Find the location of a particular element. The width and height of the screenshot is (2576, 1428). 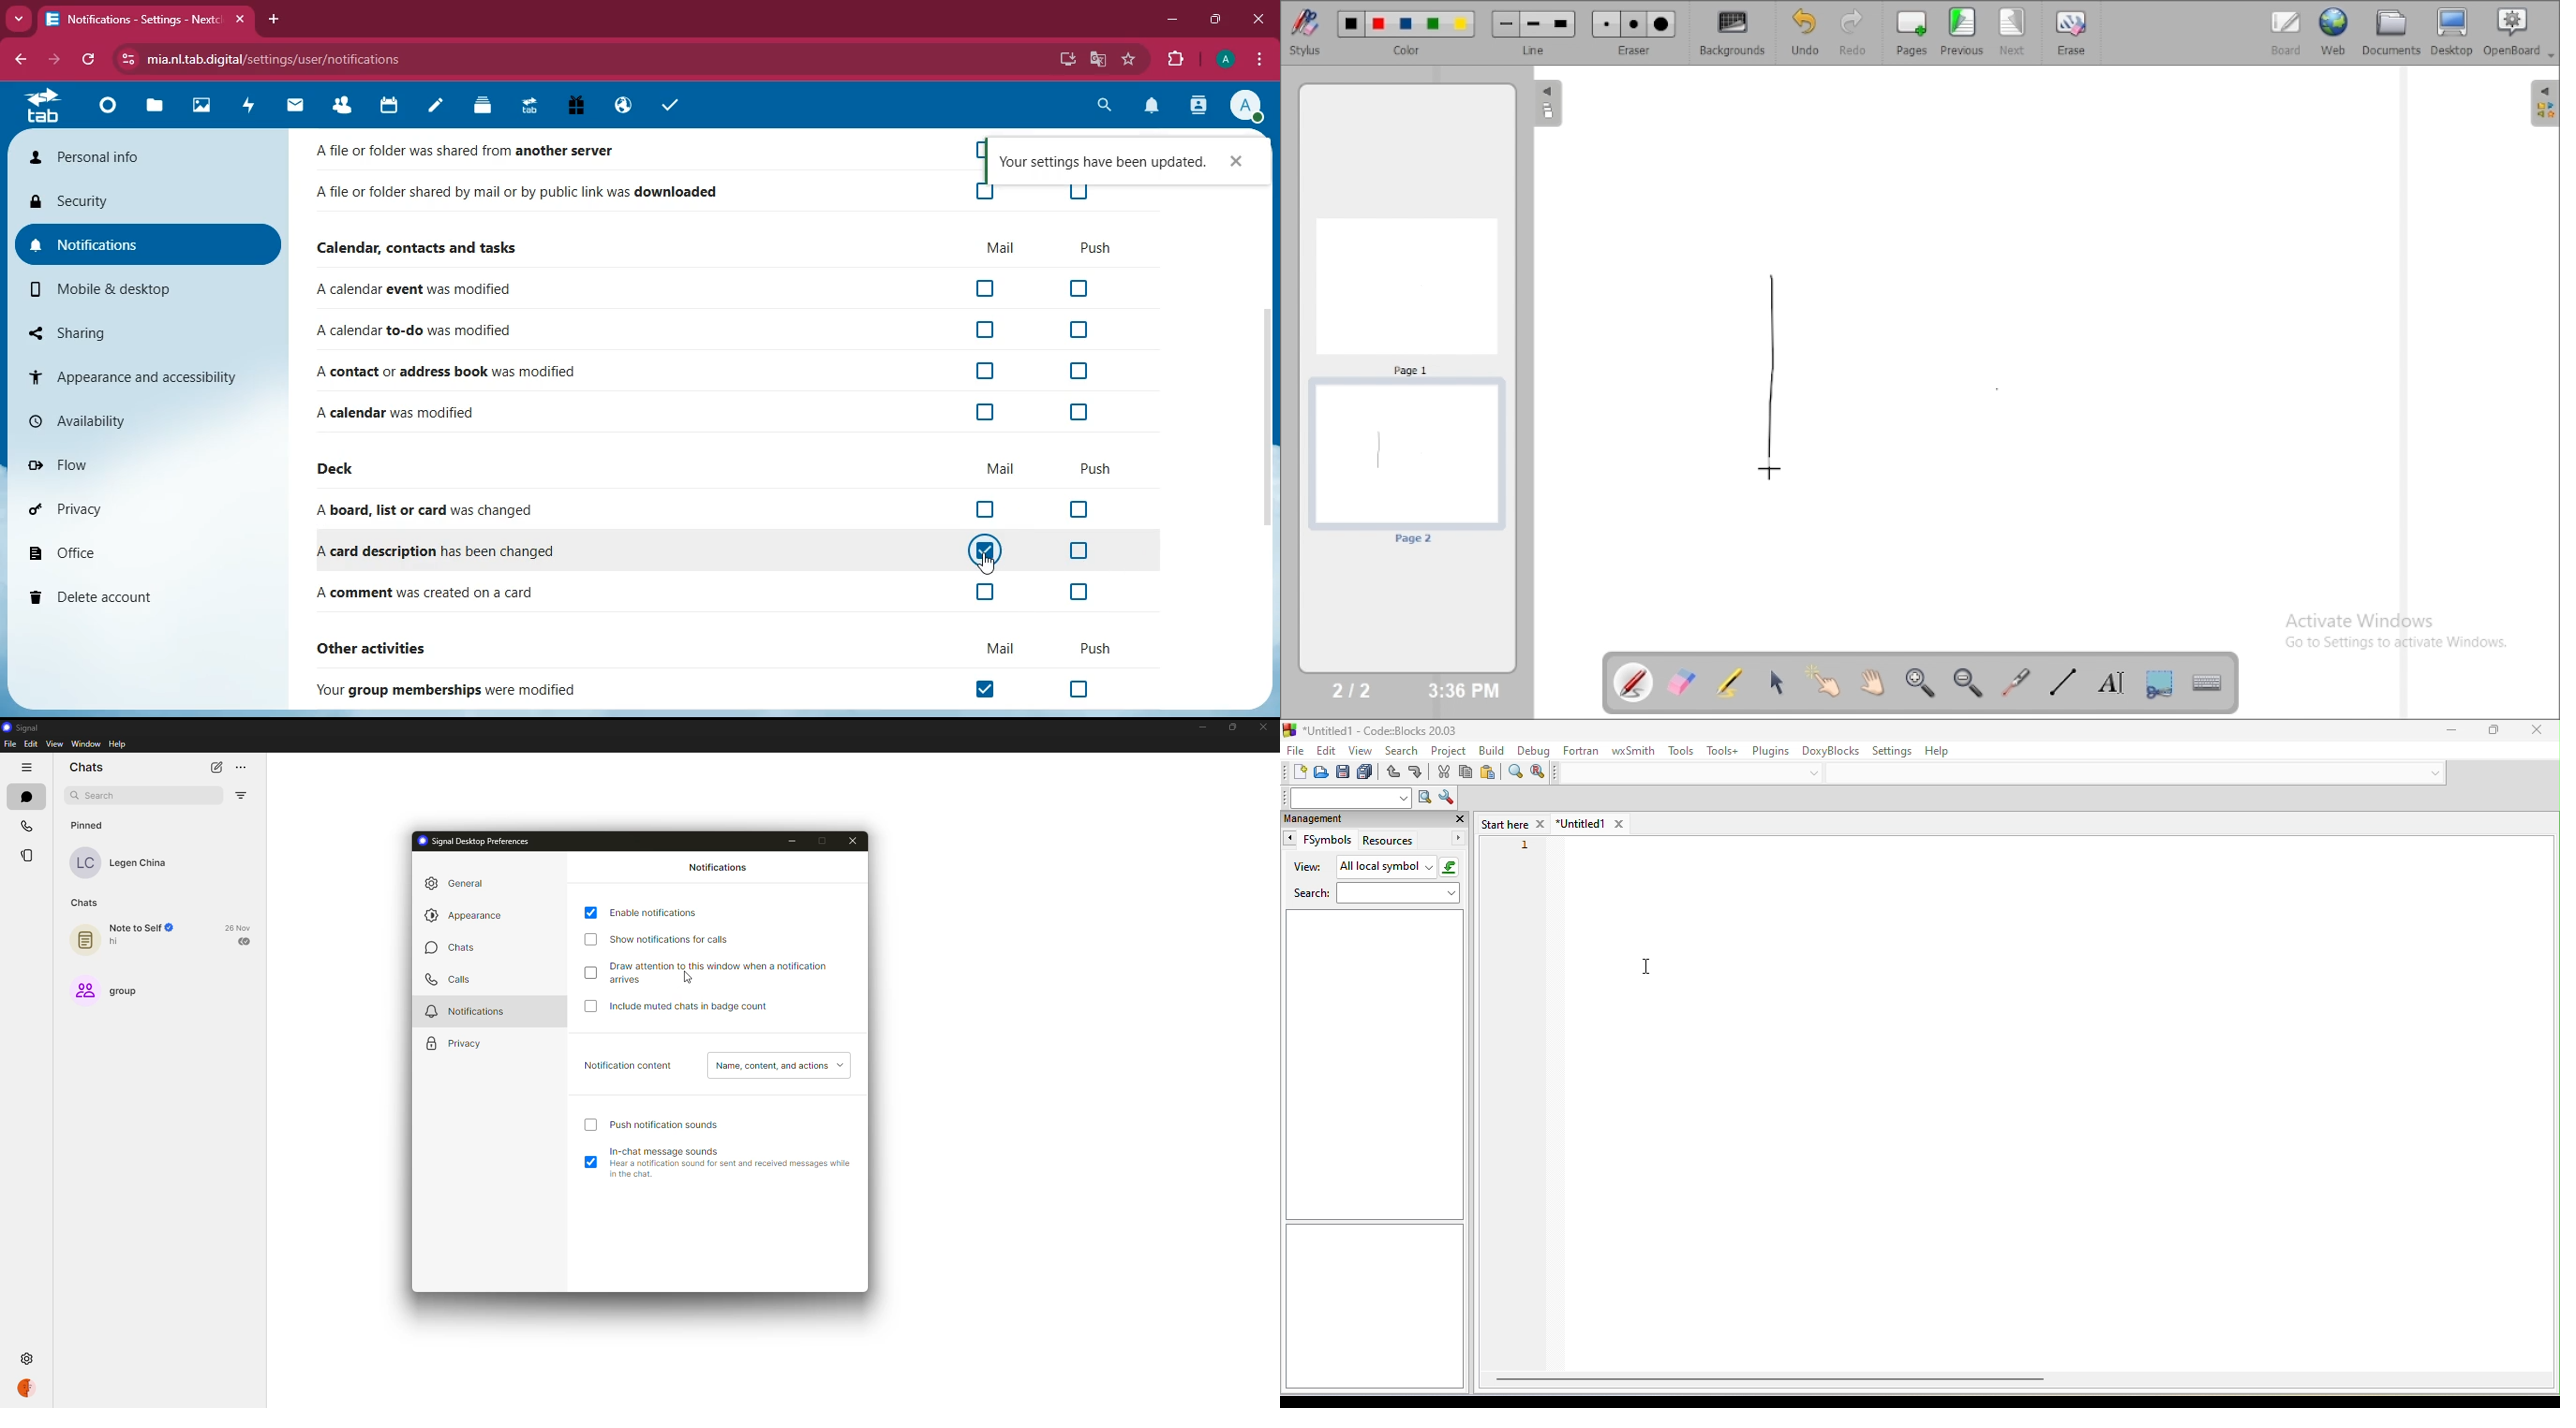

help is located at coordinates (1947, 752).